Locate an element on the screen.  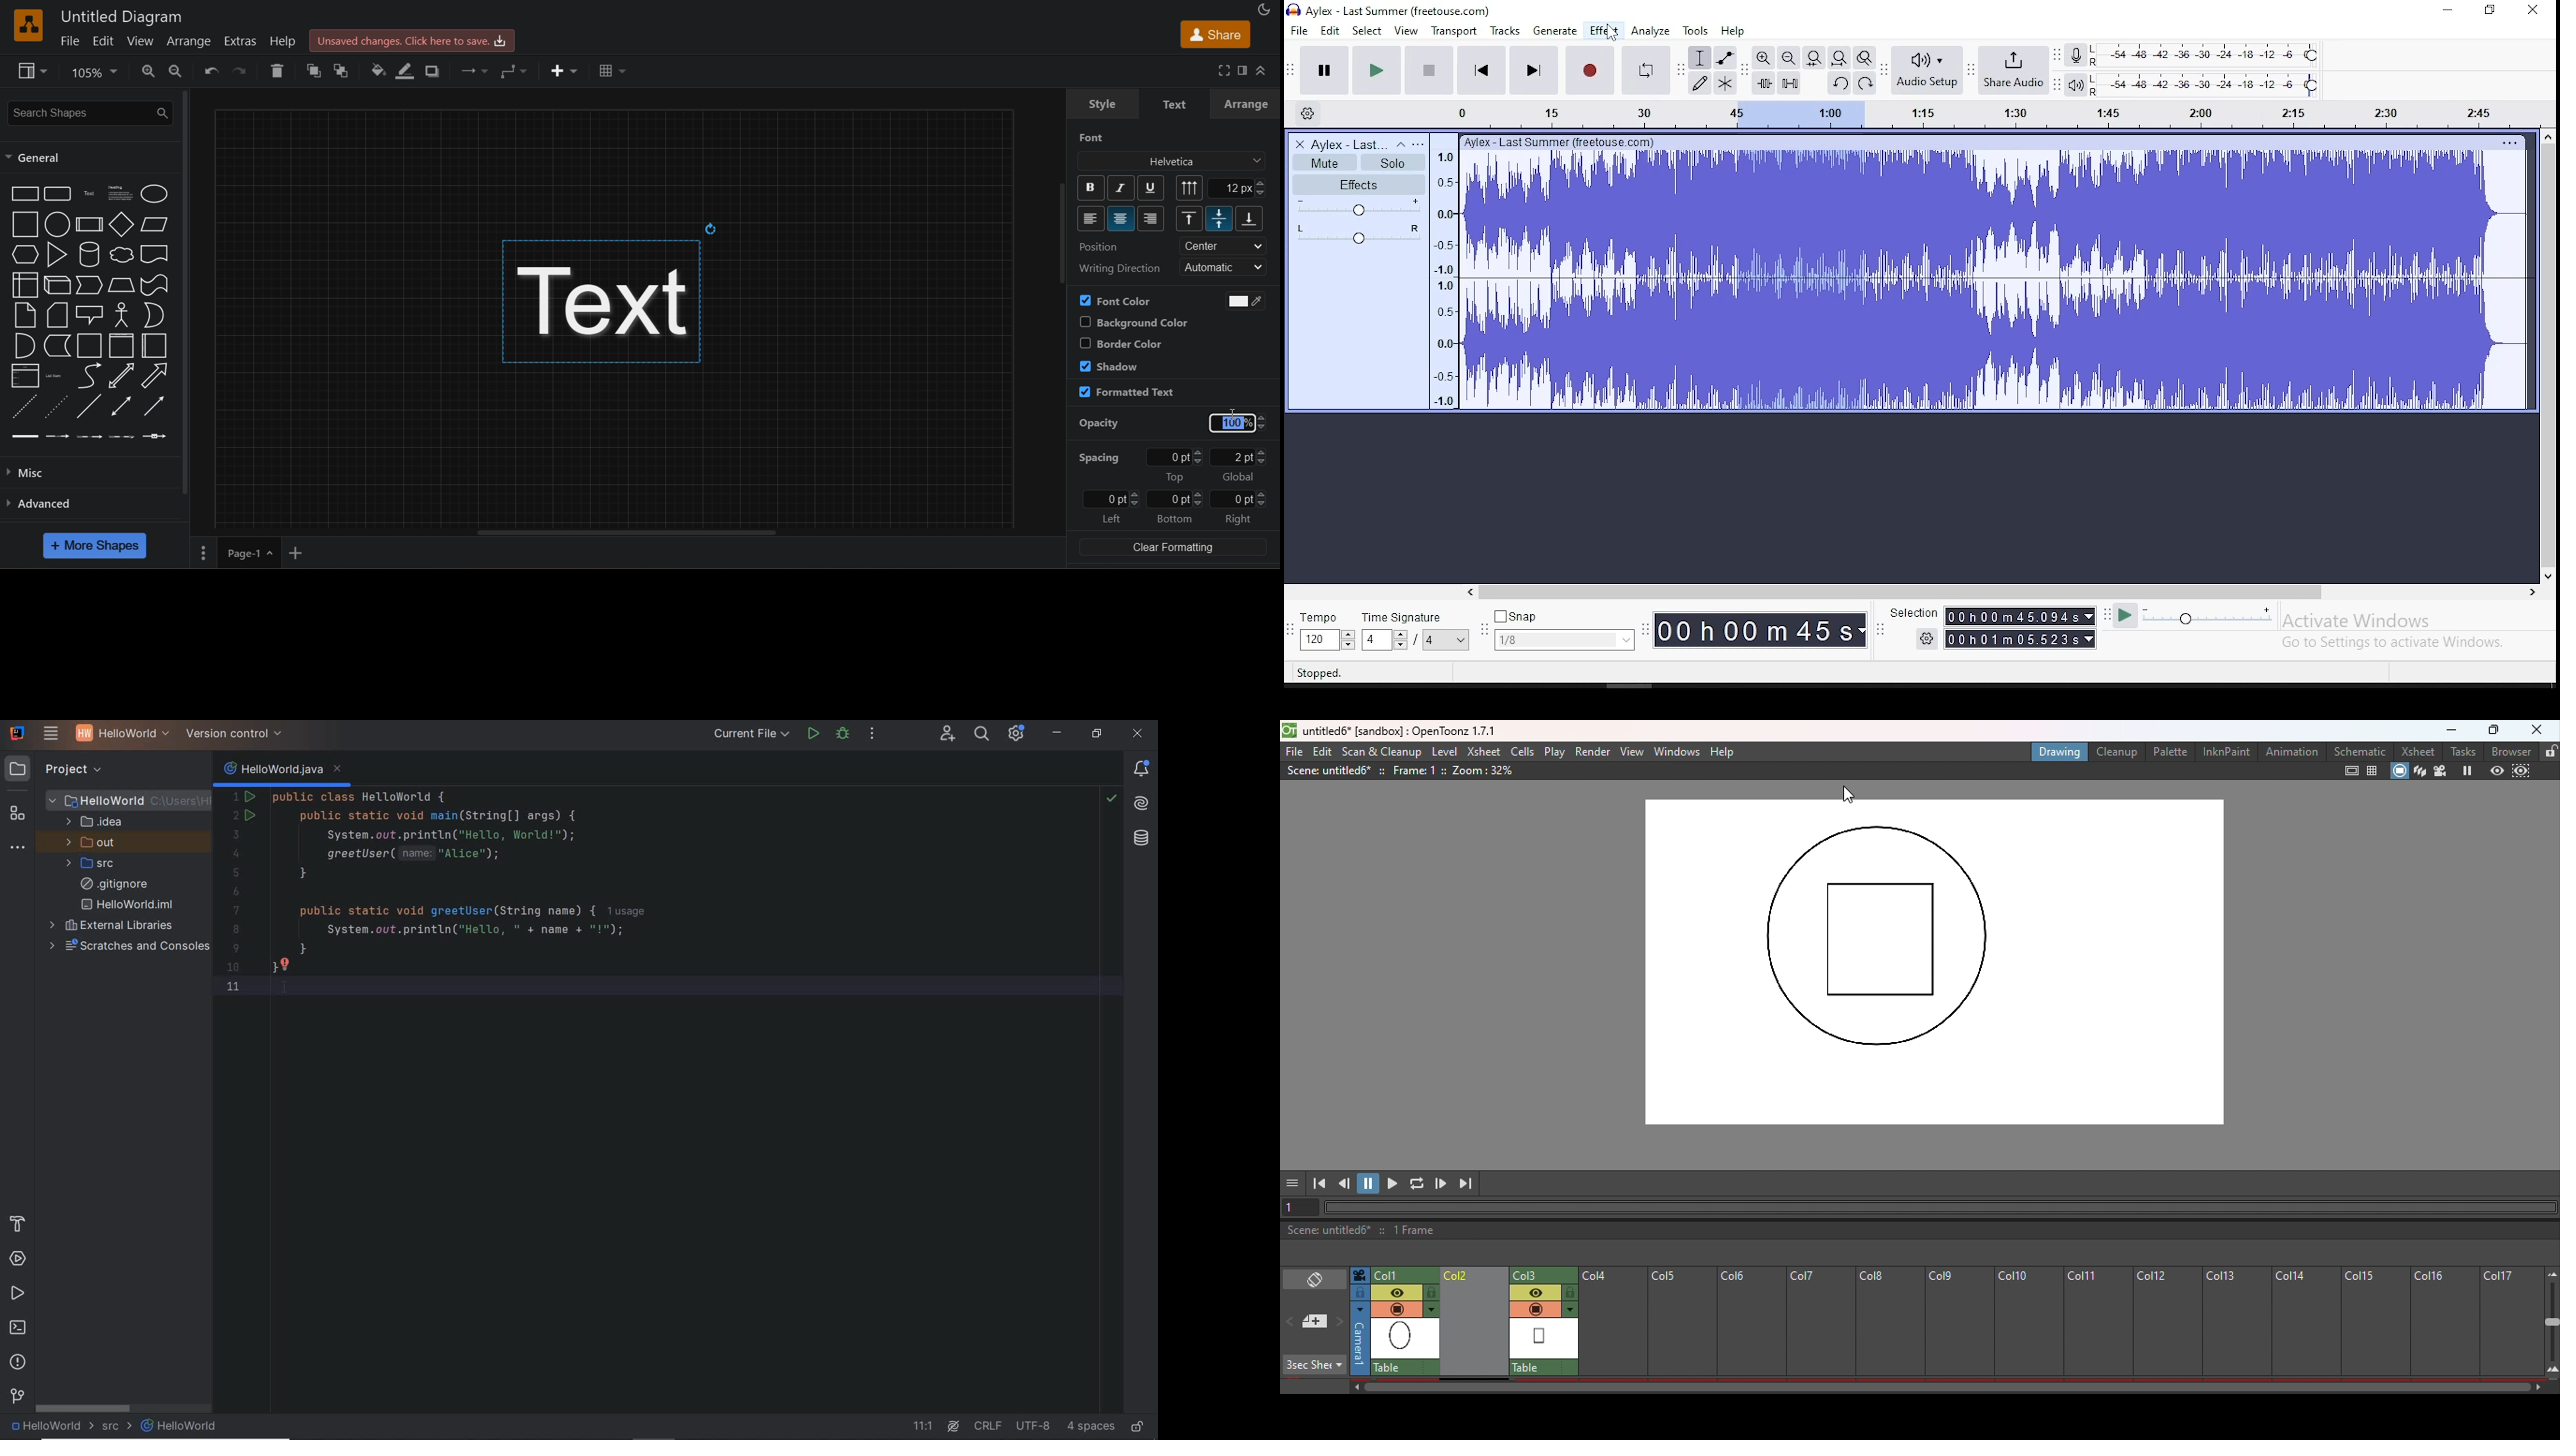
border color is located at coordinates (1120, 343).